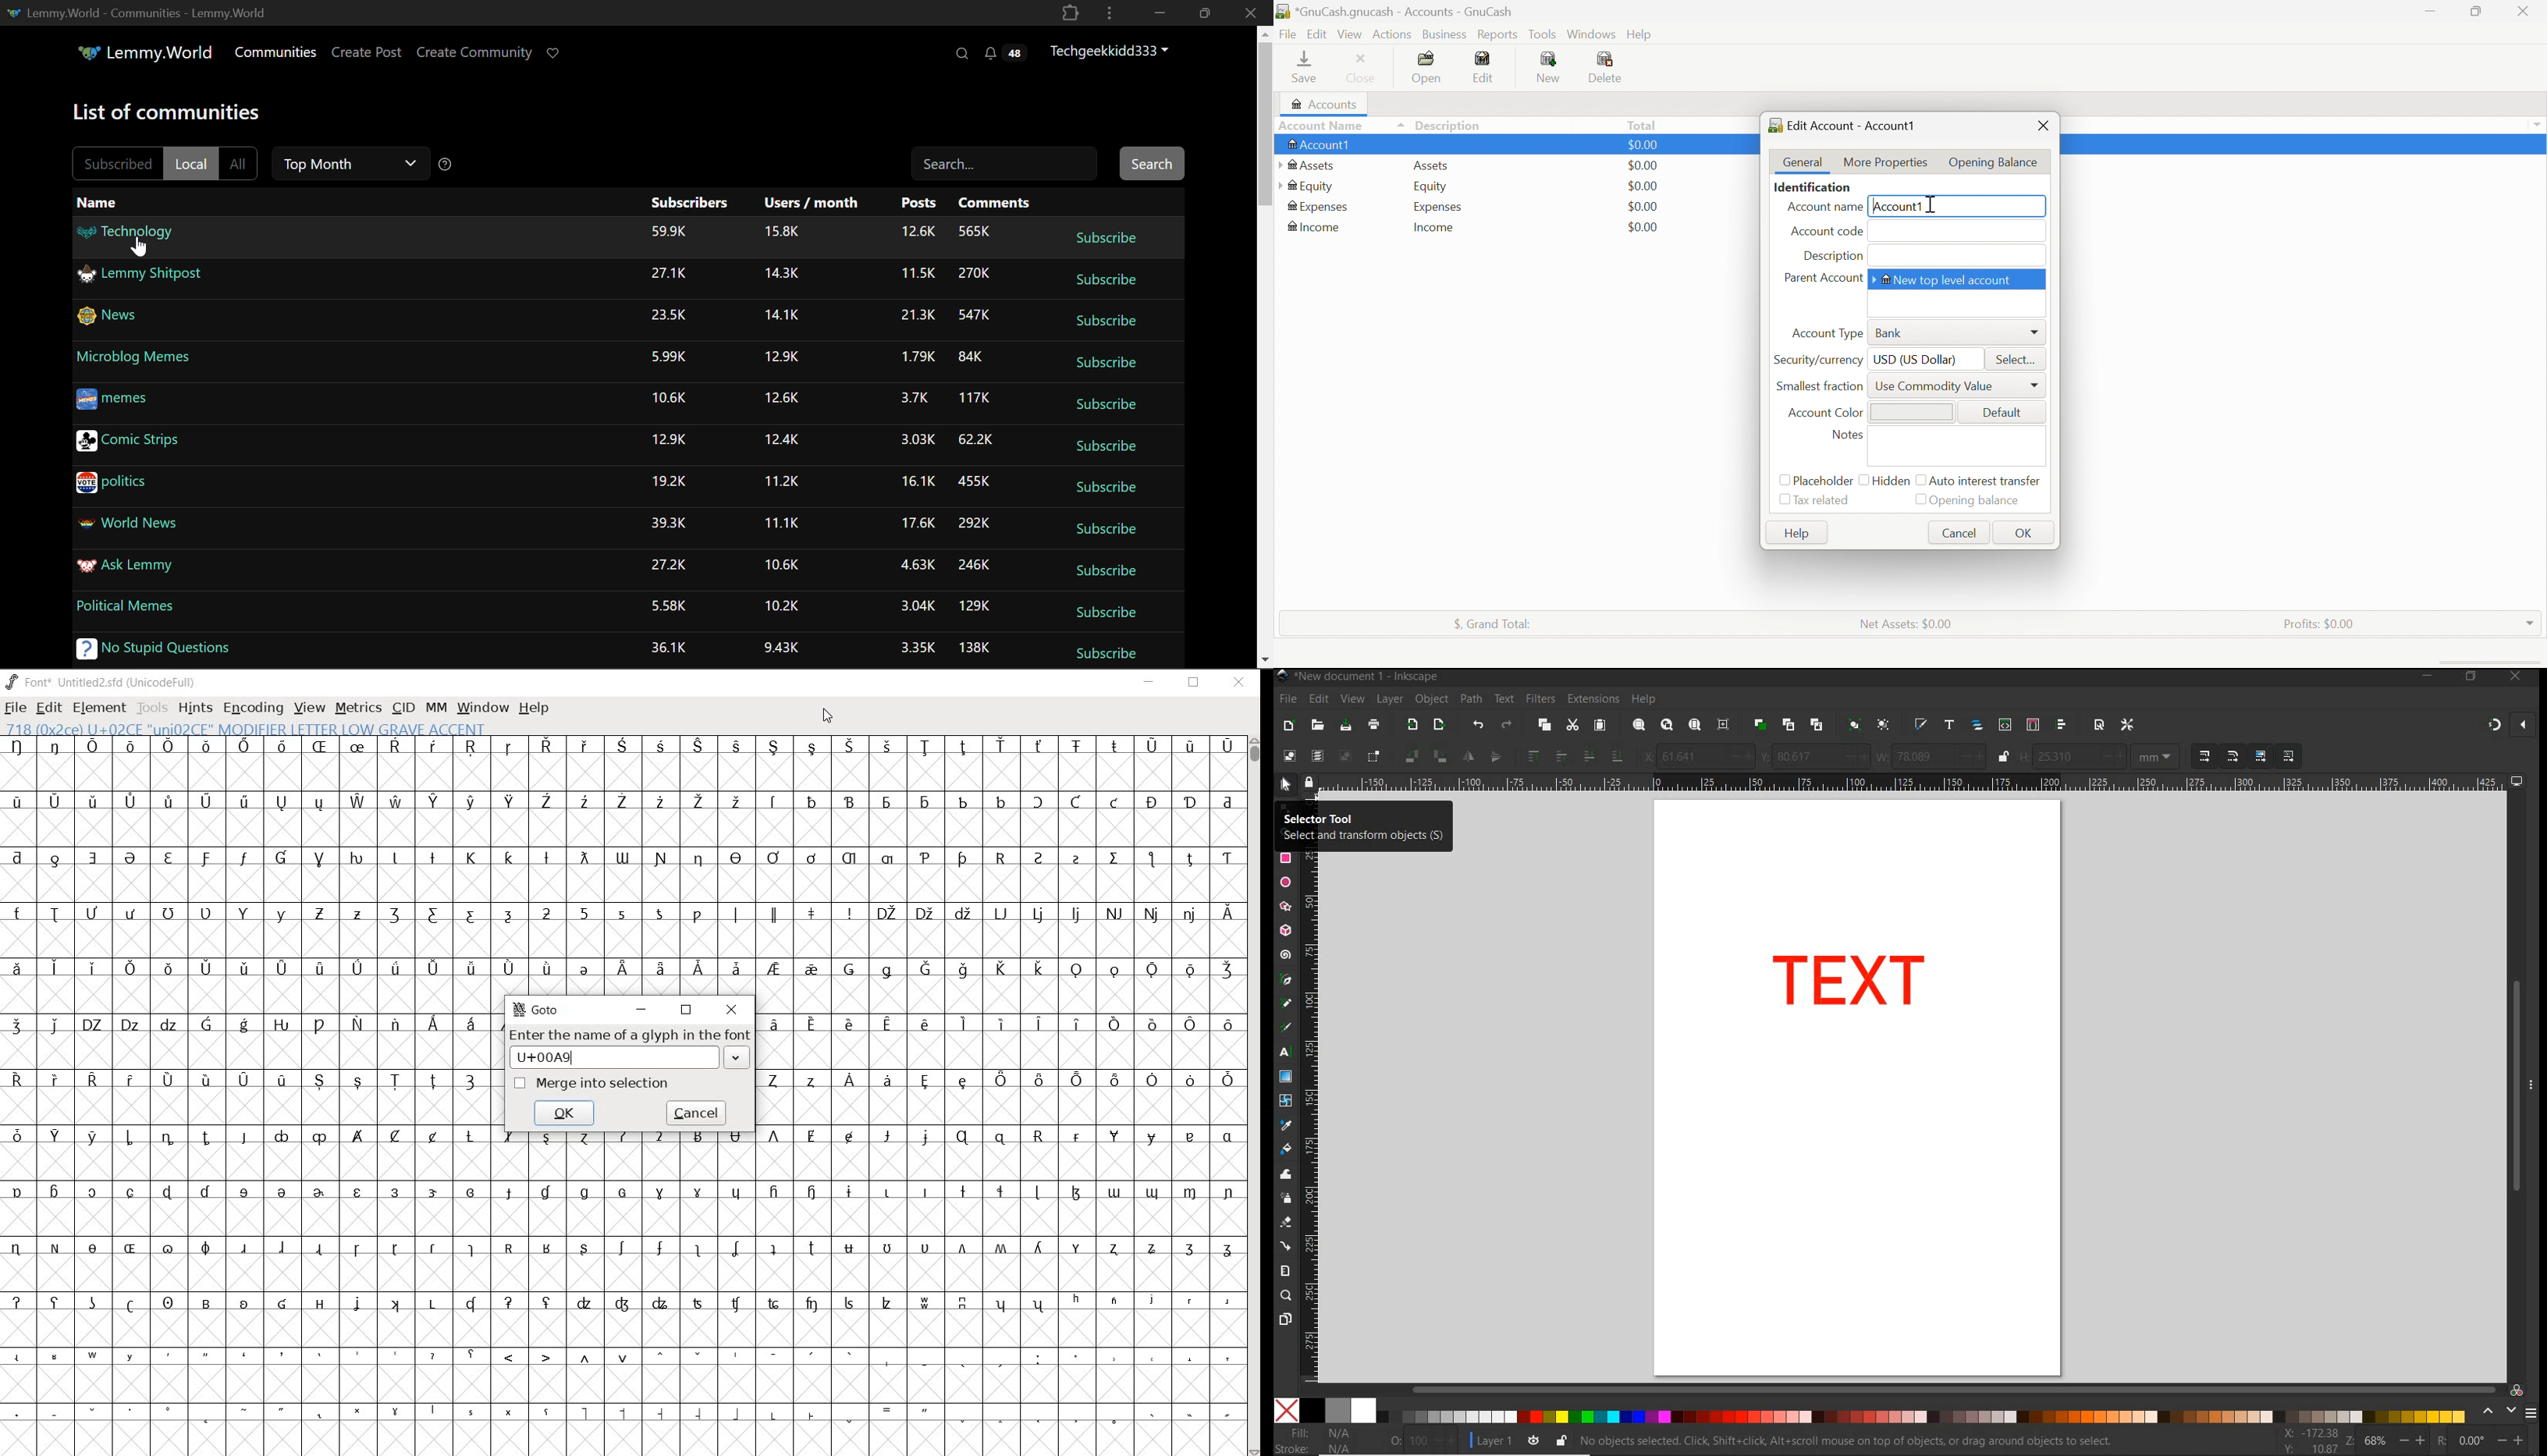 The height and width of the screenshot is (1456, 2548). What do you see at coordinates (692, 204) in the screenshot?
I see `Subscribers` at bounding box center [692, 204].